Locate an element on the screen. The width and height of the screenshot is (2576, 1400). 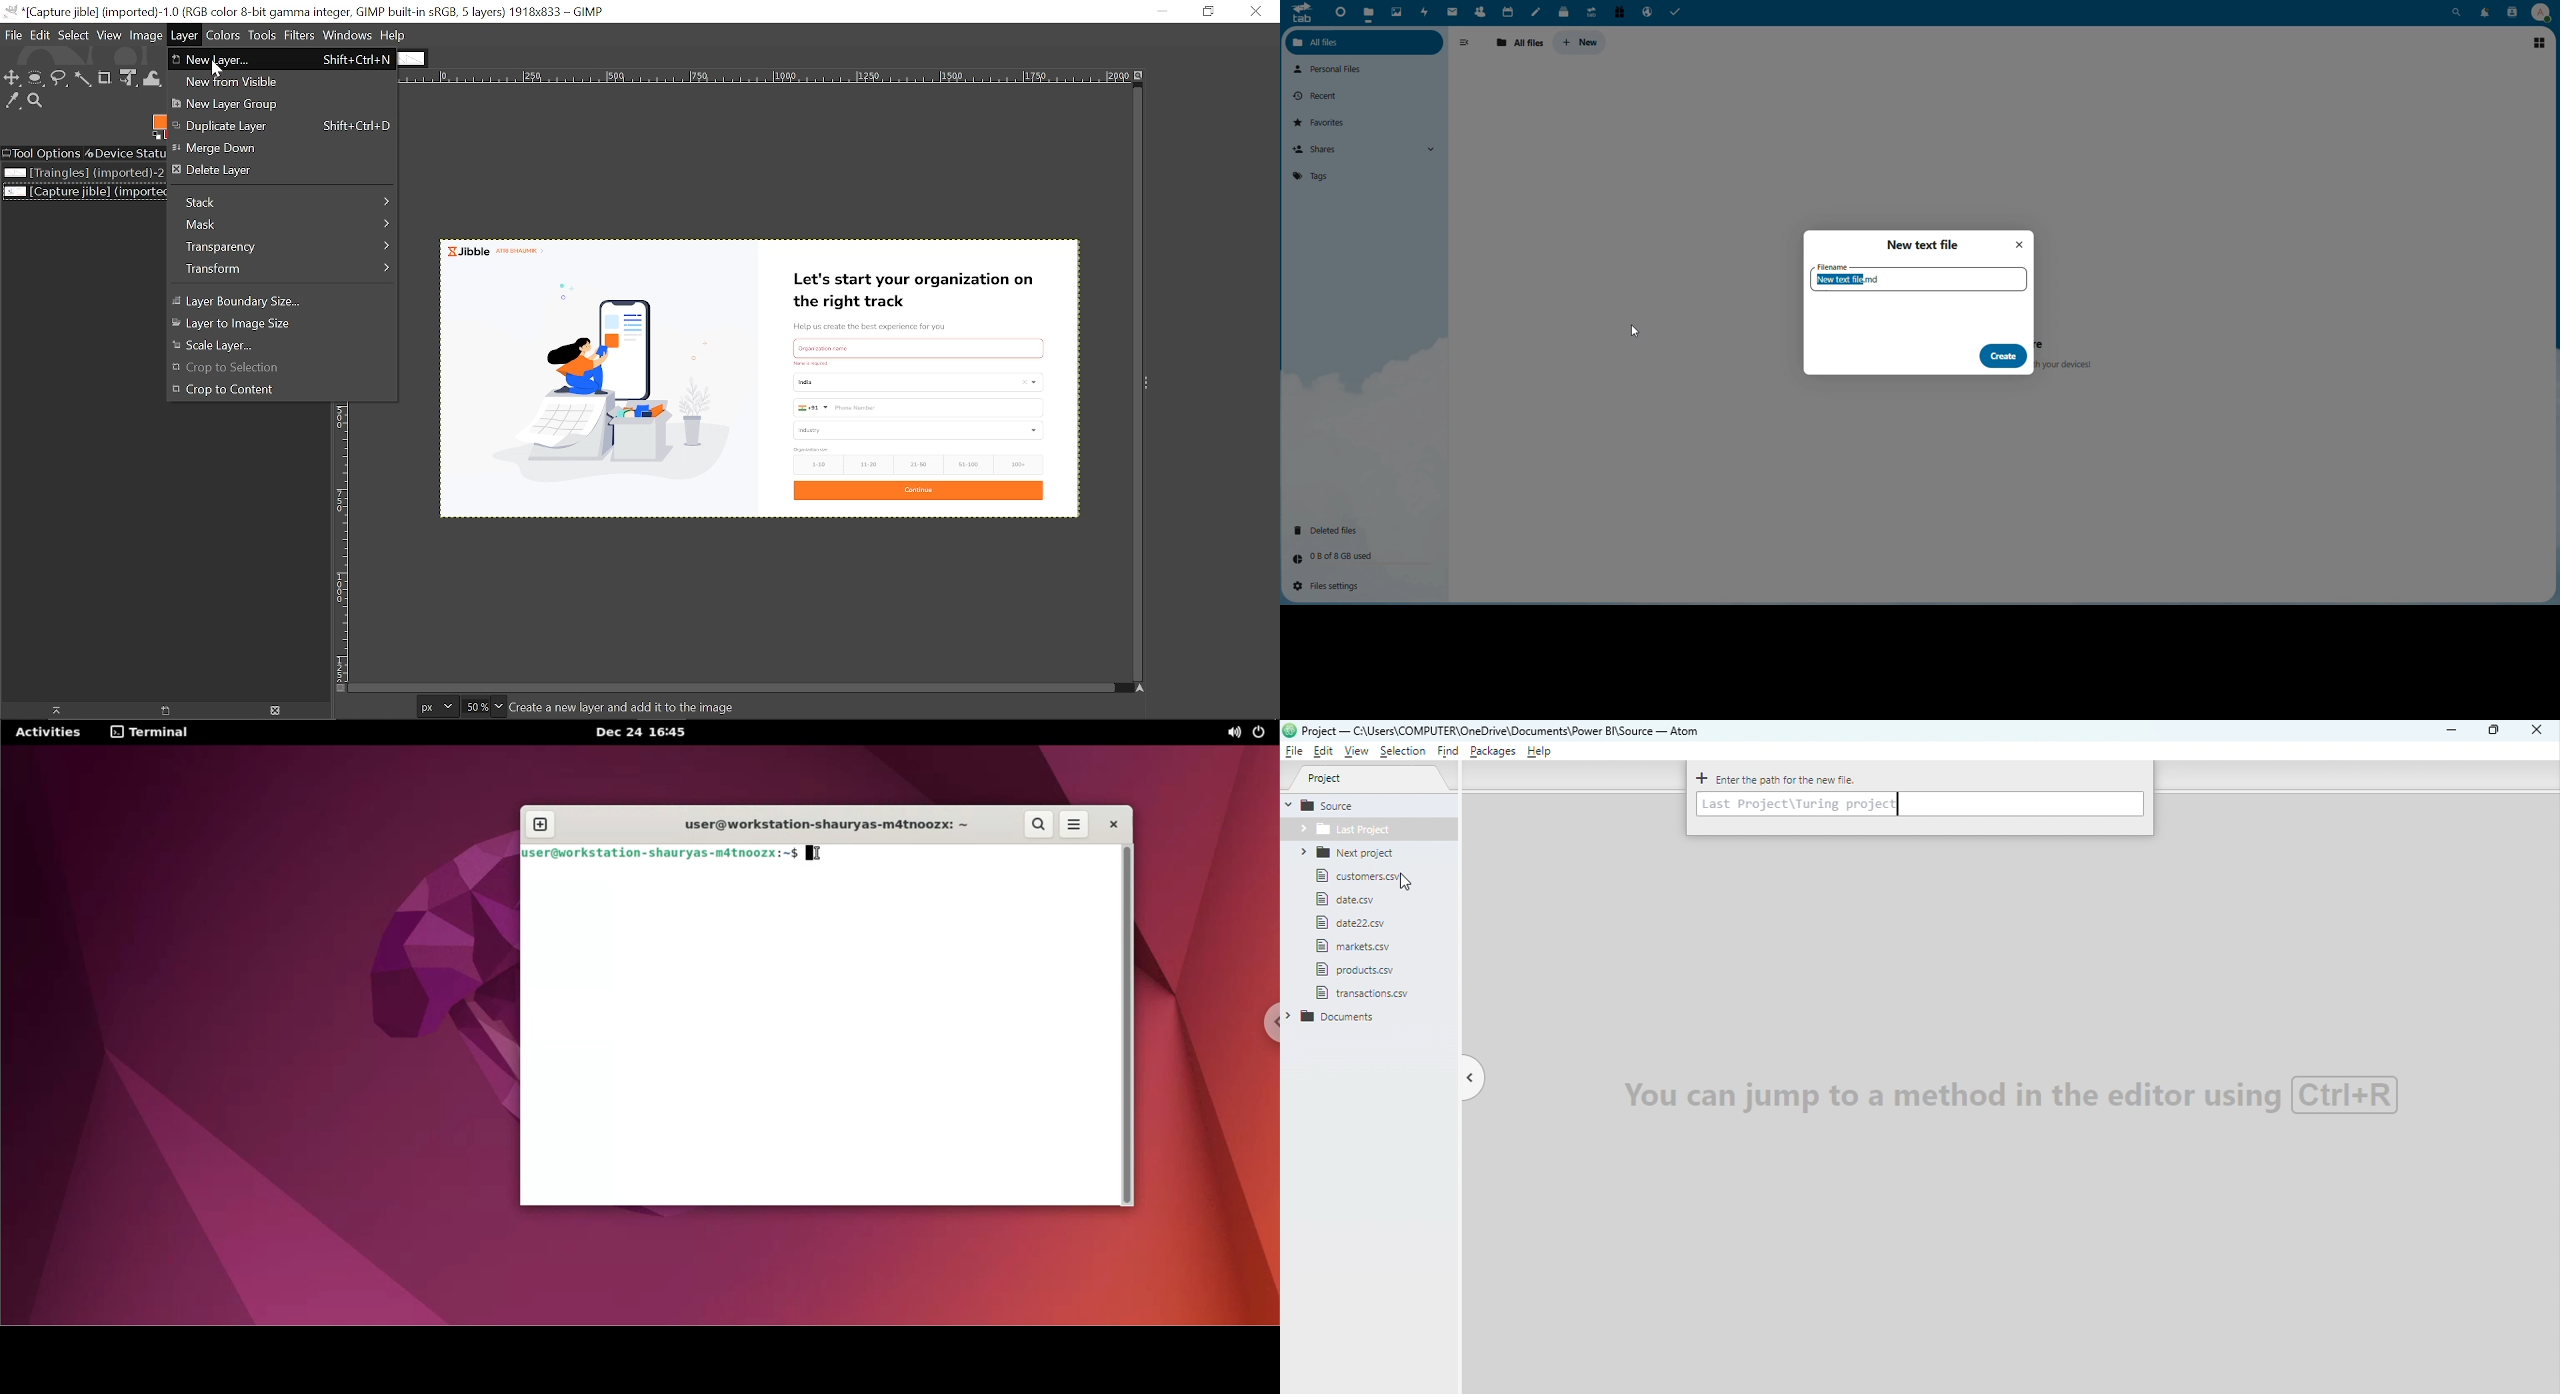
Foreground tool is located at coordinates (148, 127).